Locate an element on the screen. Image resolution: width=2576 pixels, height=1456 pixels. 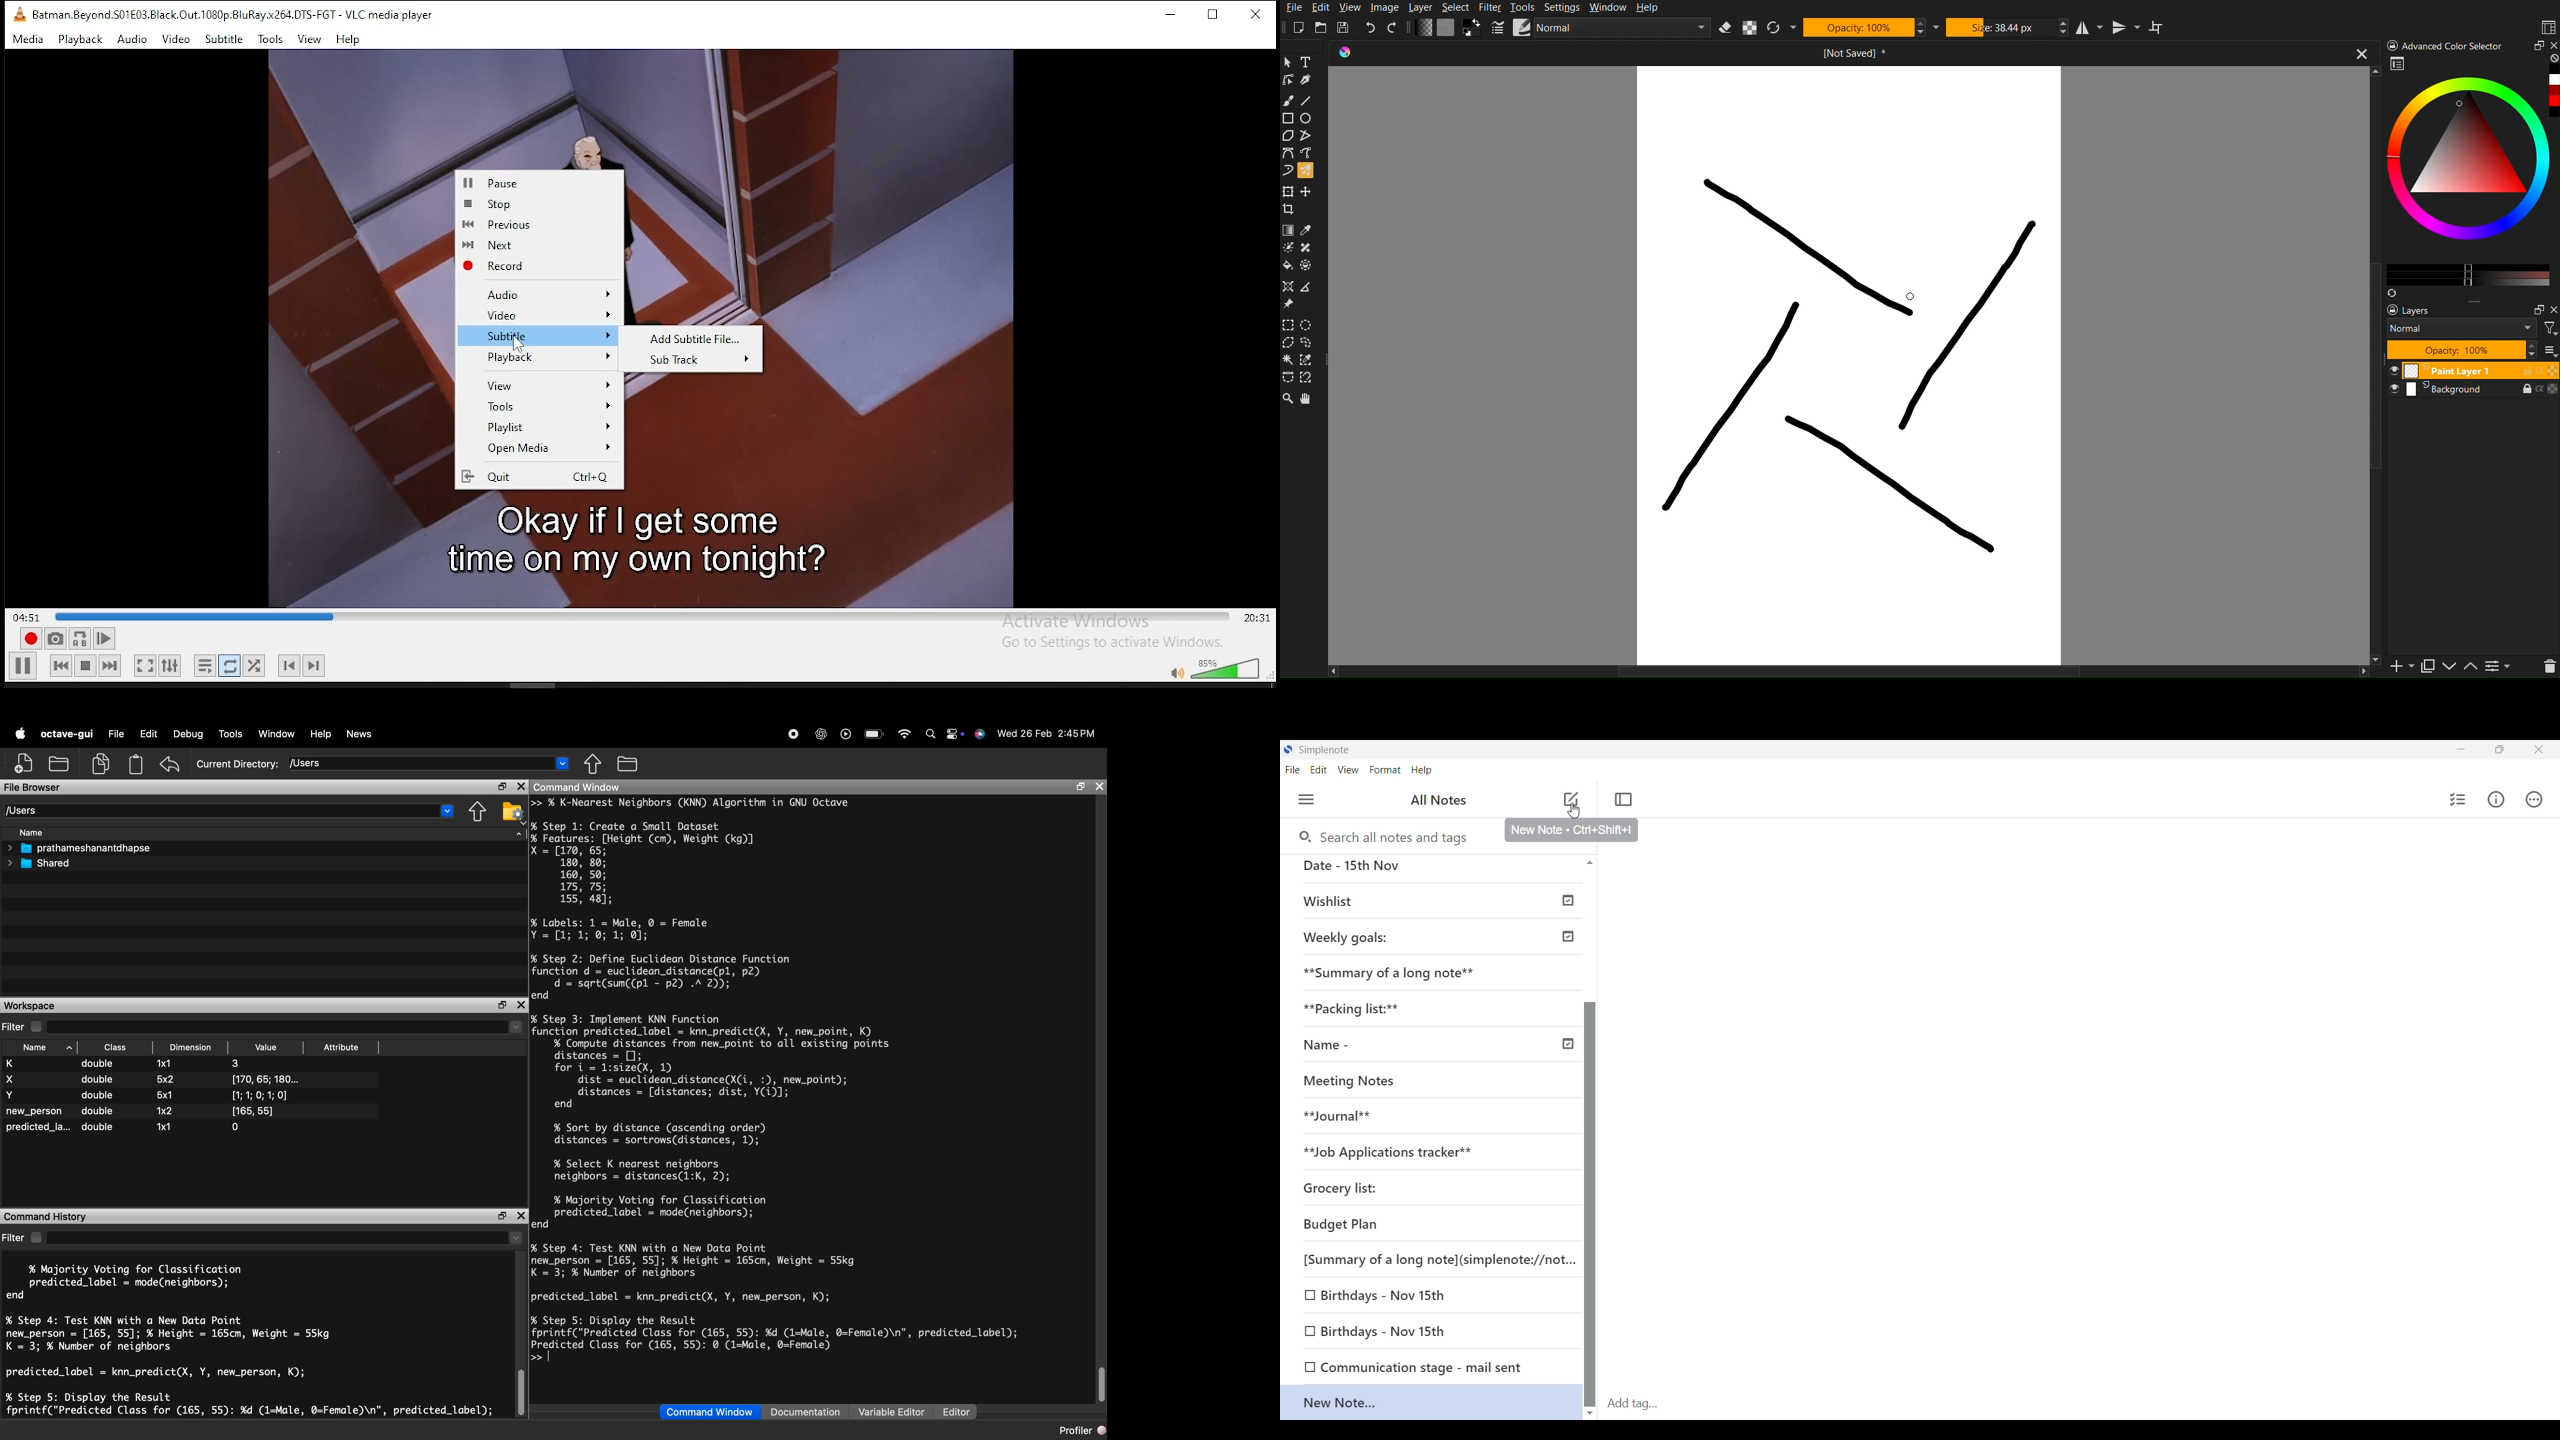
contrast is located at coordinates (2500, 669).